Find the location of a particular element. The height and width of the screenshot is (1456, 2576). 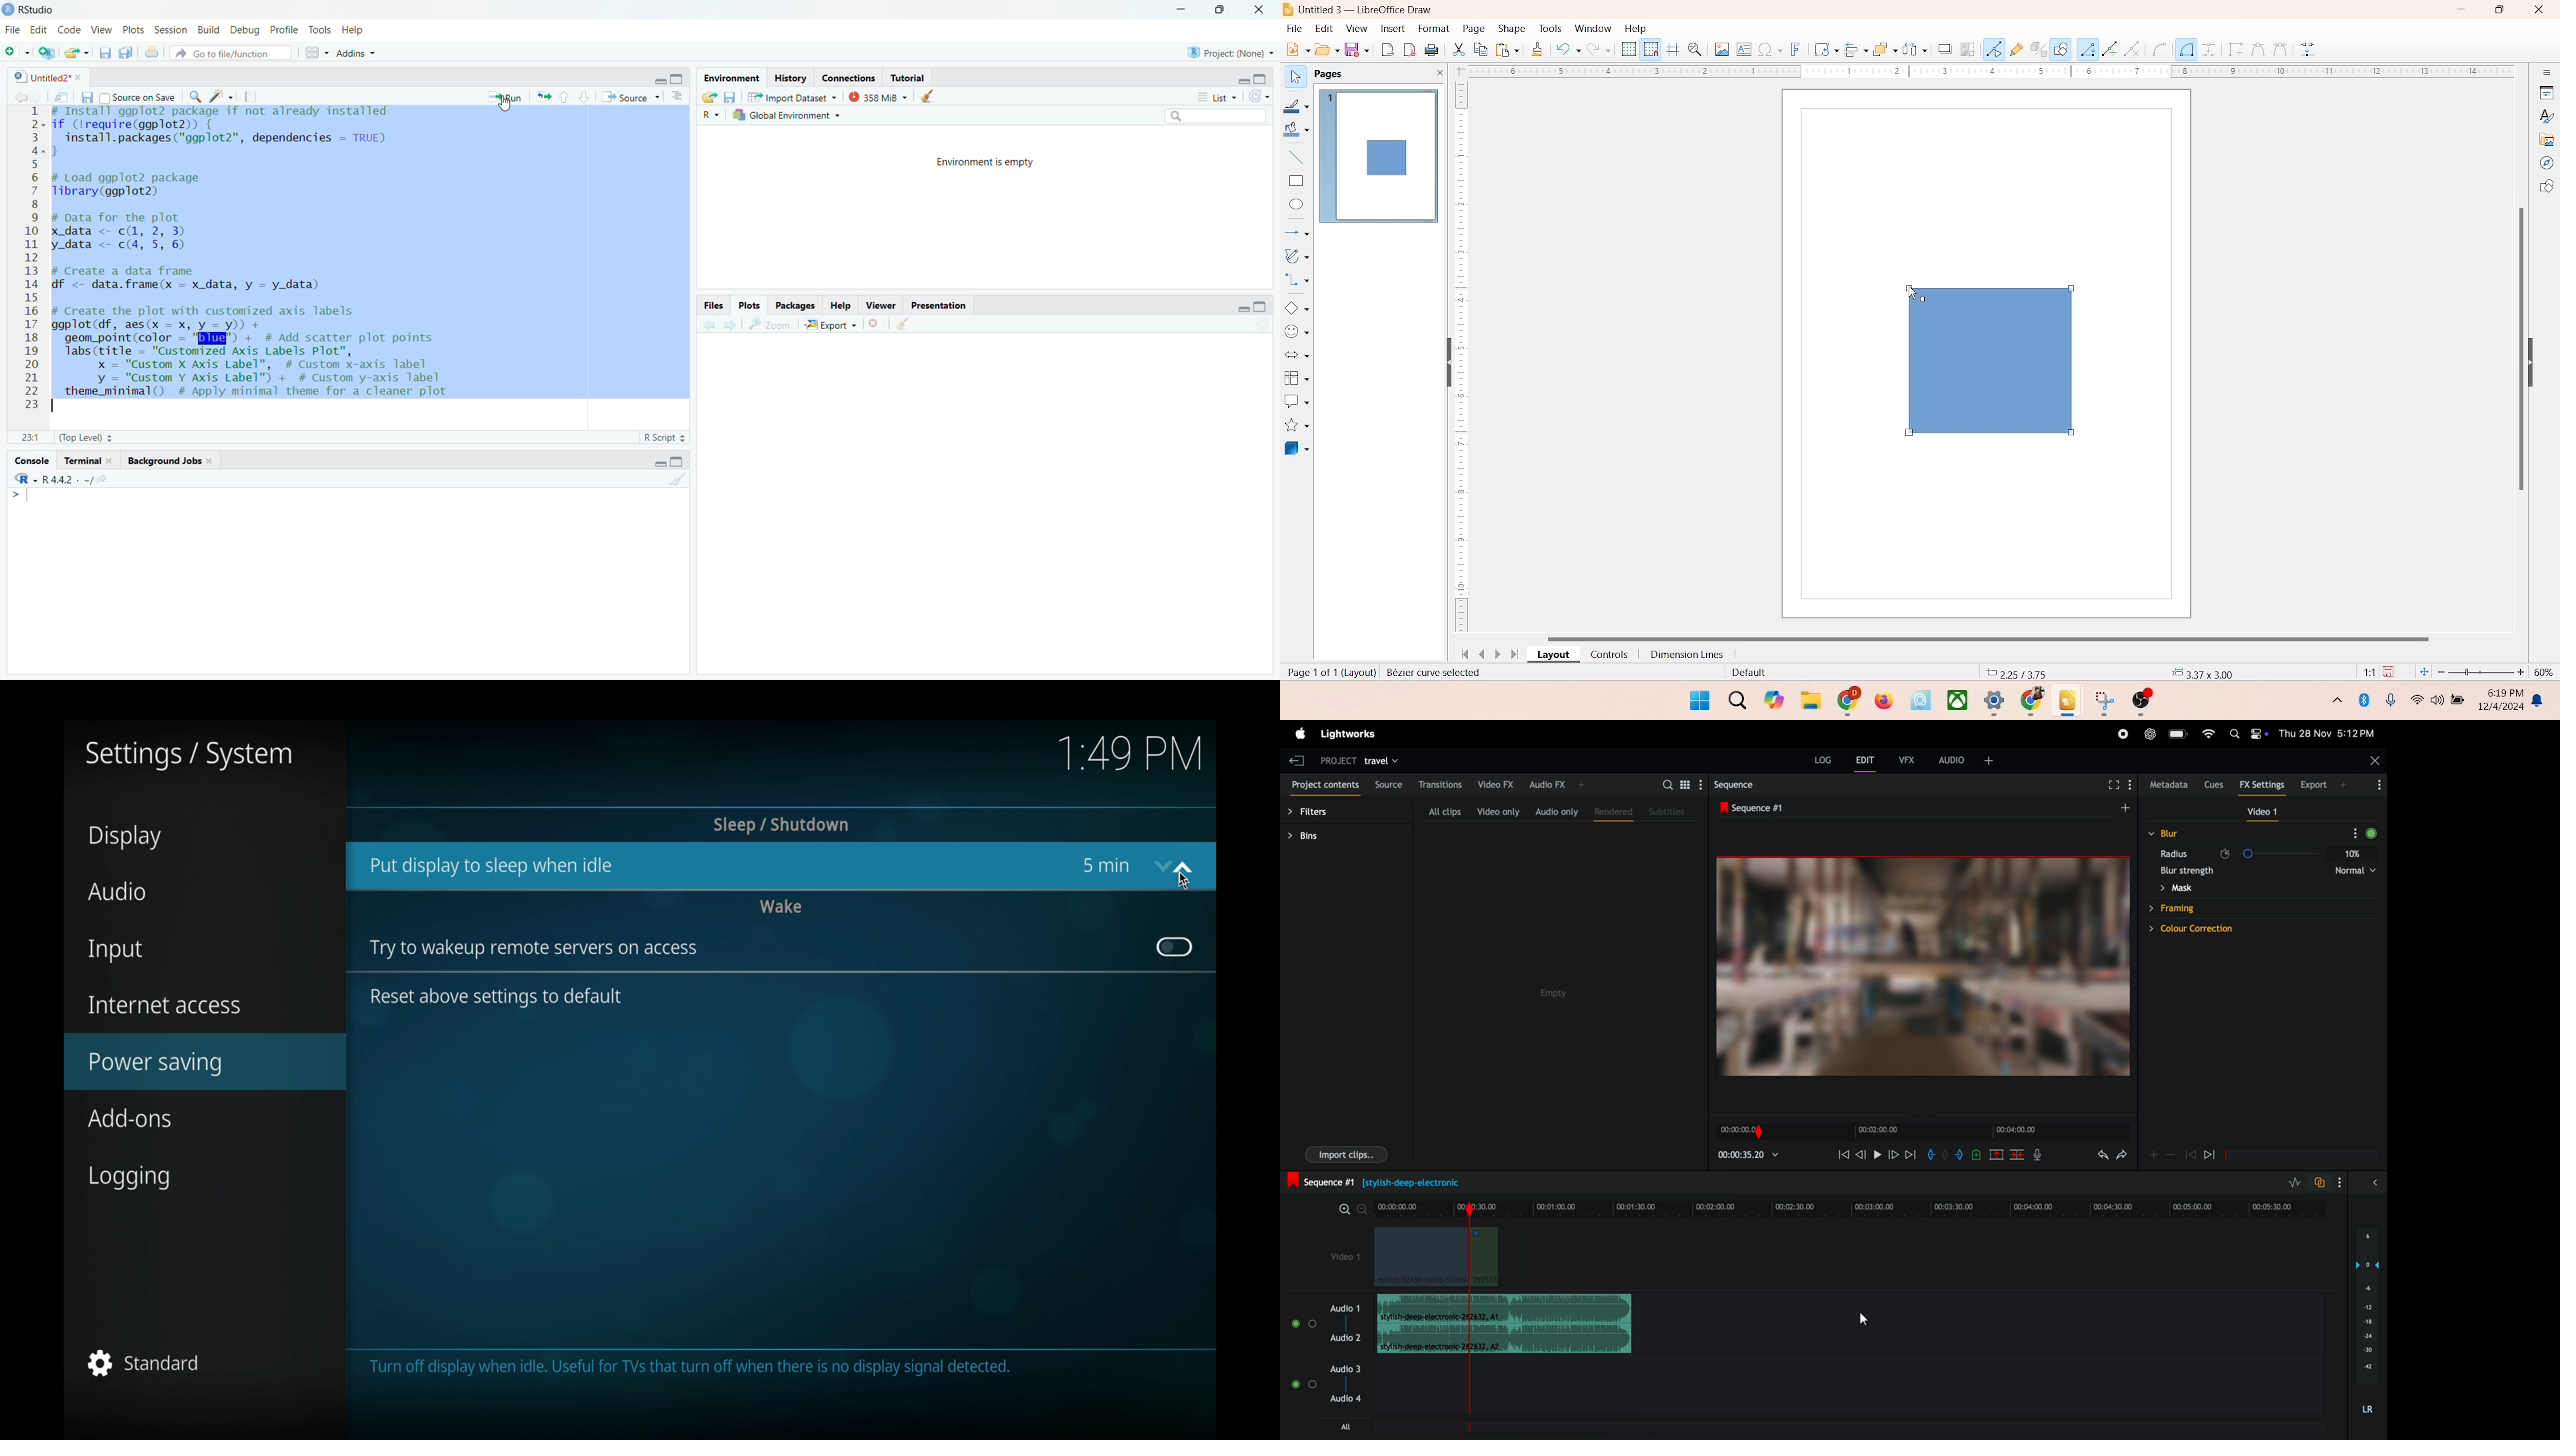

; Plots is located at coordinates (750, 306).